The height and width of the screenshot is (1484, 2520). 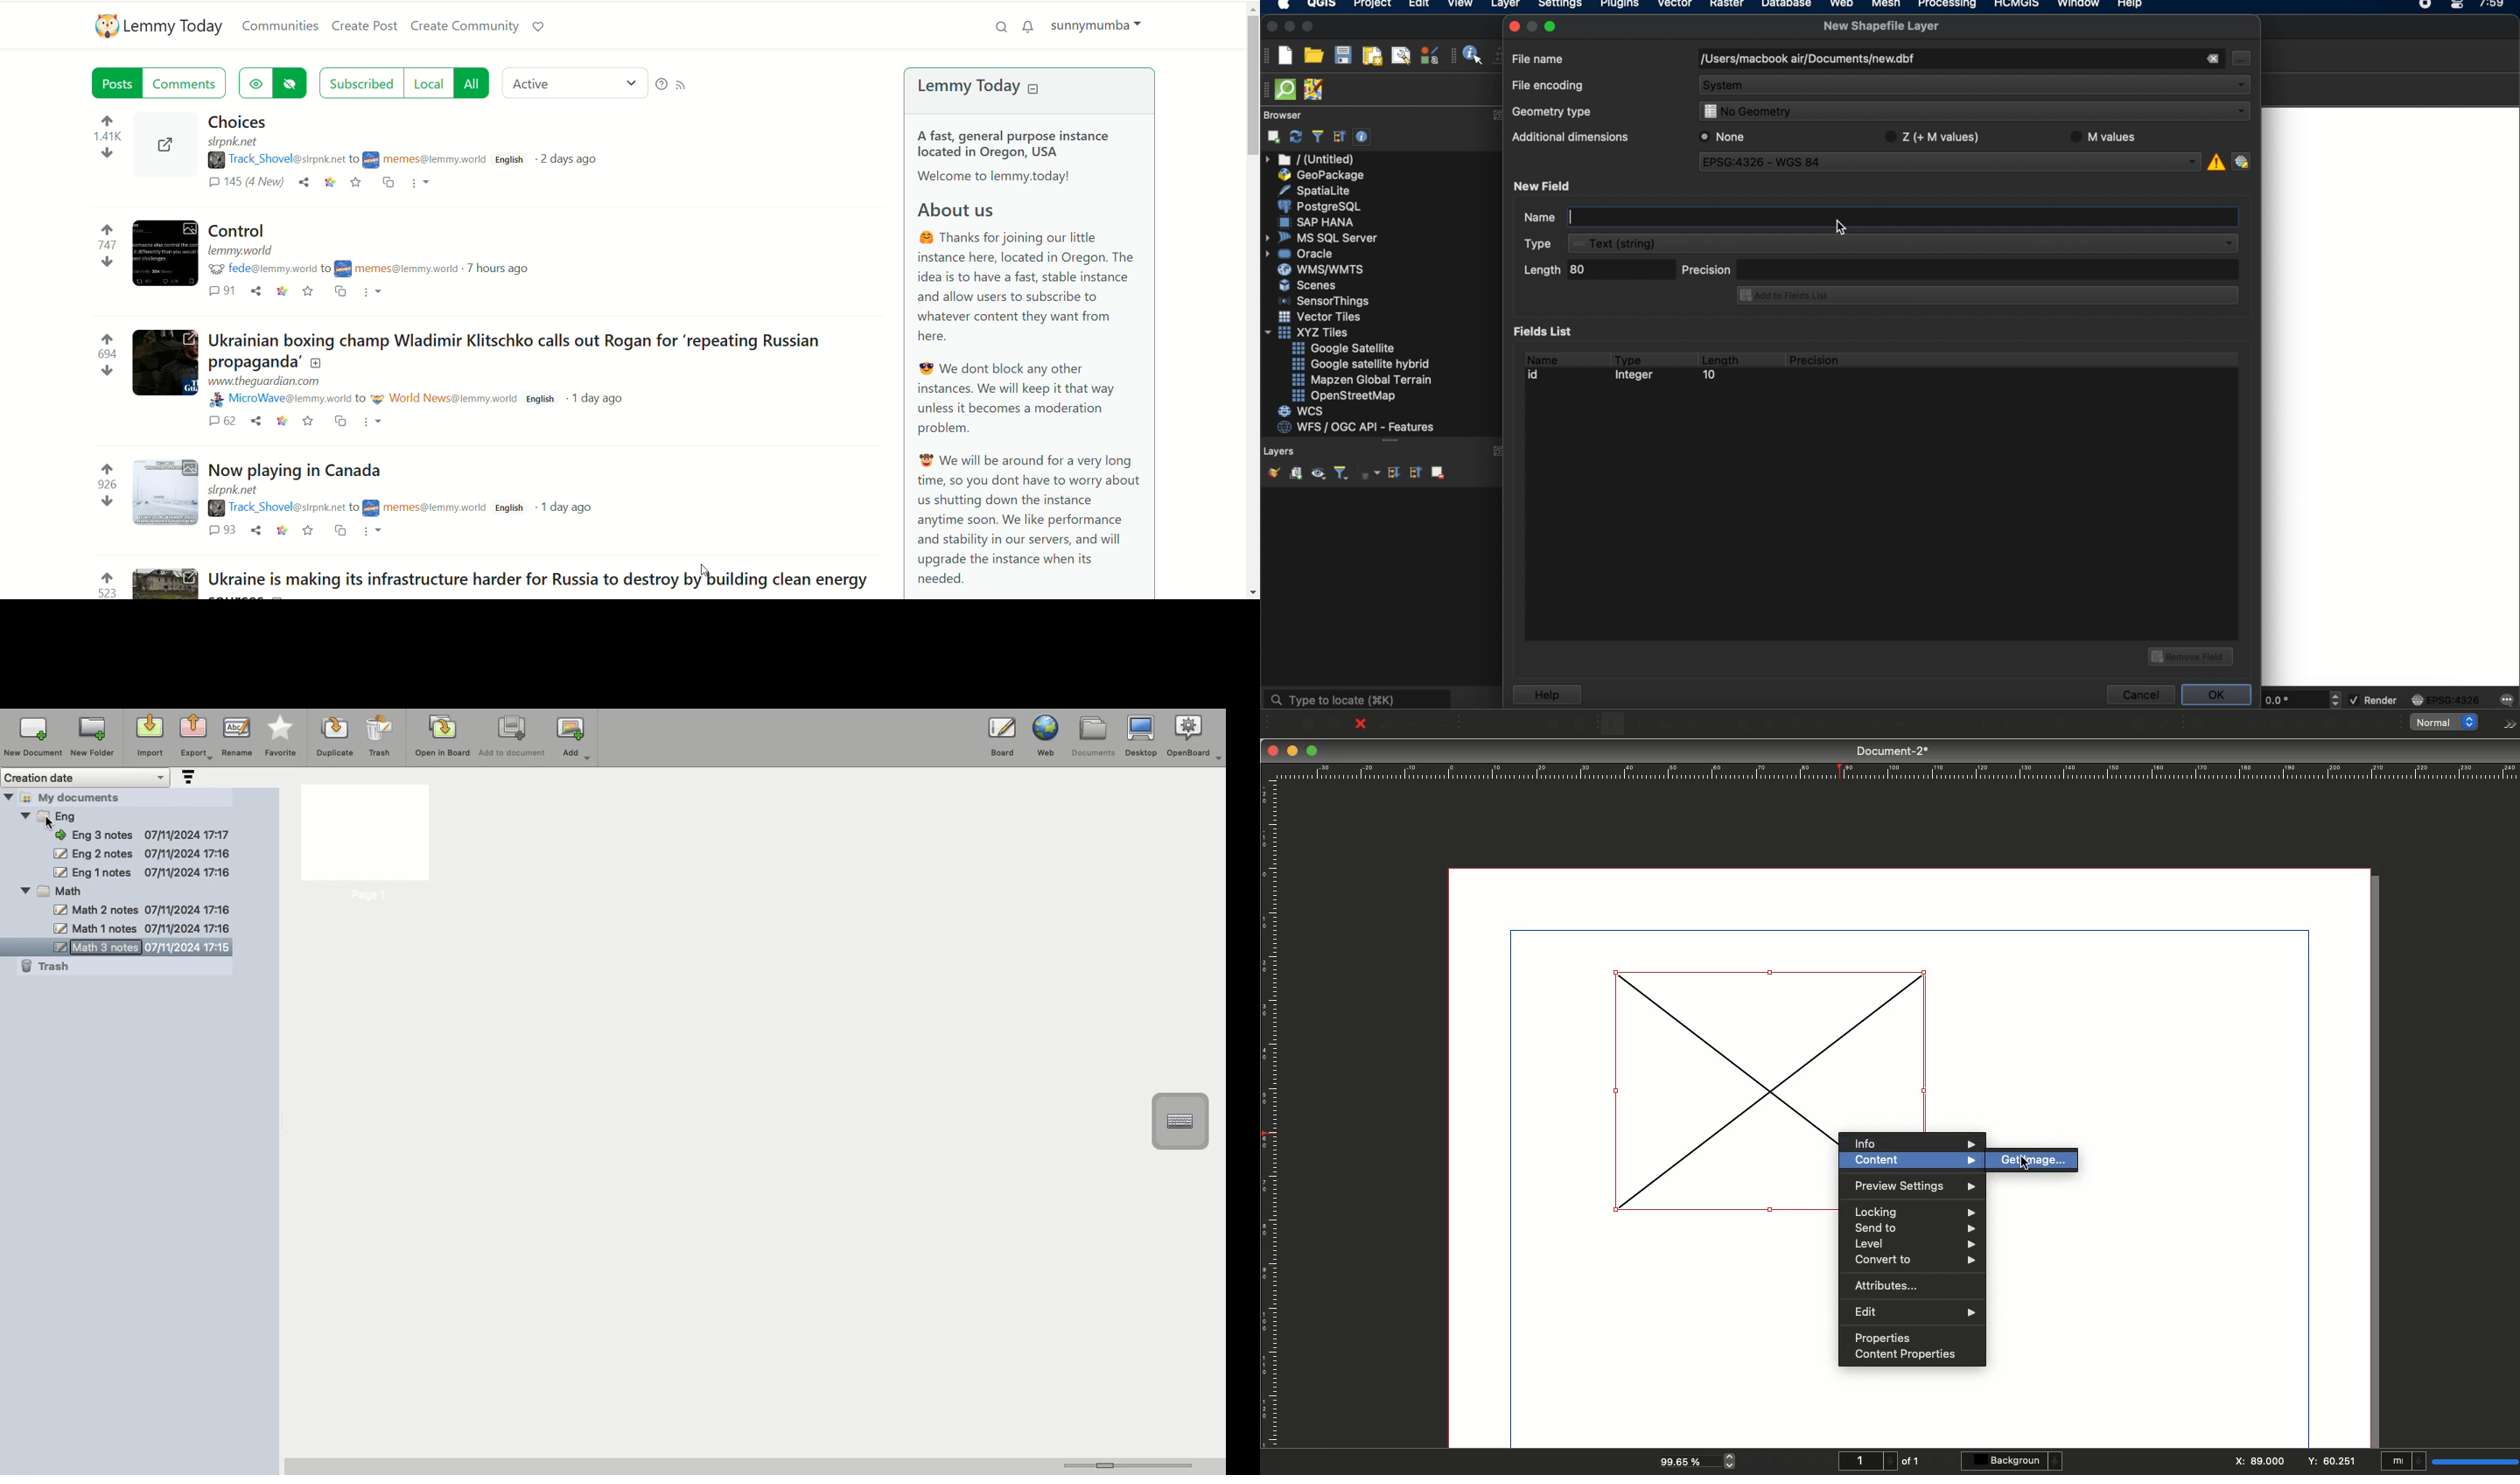 I want to click on processing, so click(x=1950, y=5).